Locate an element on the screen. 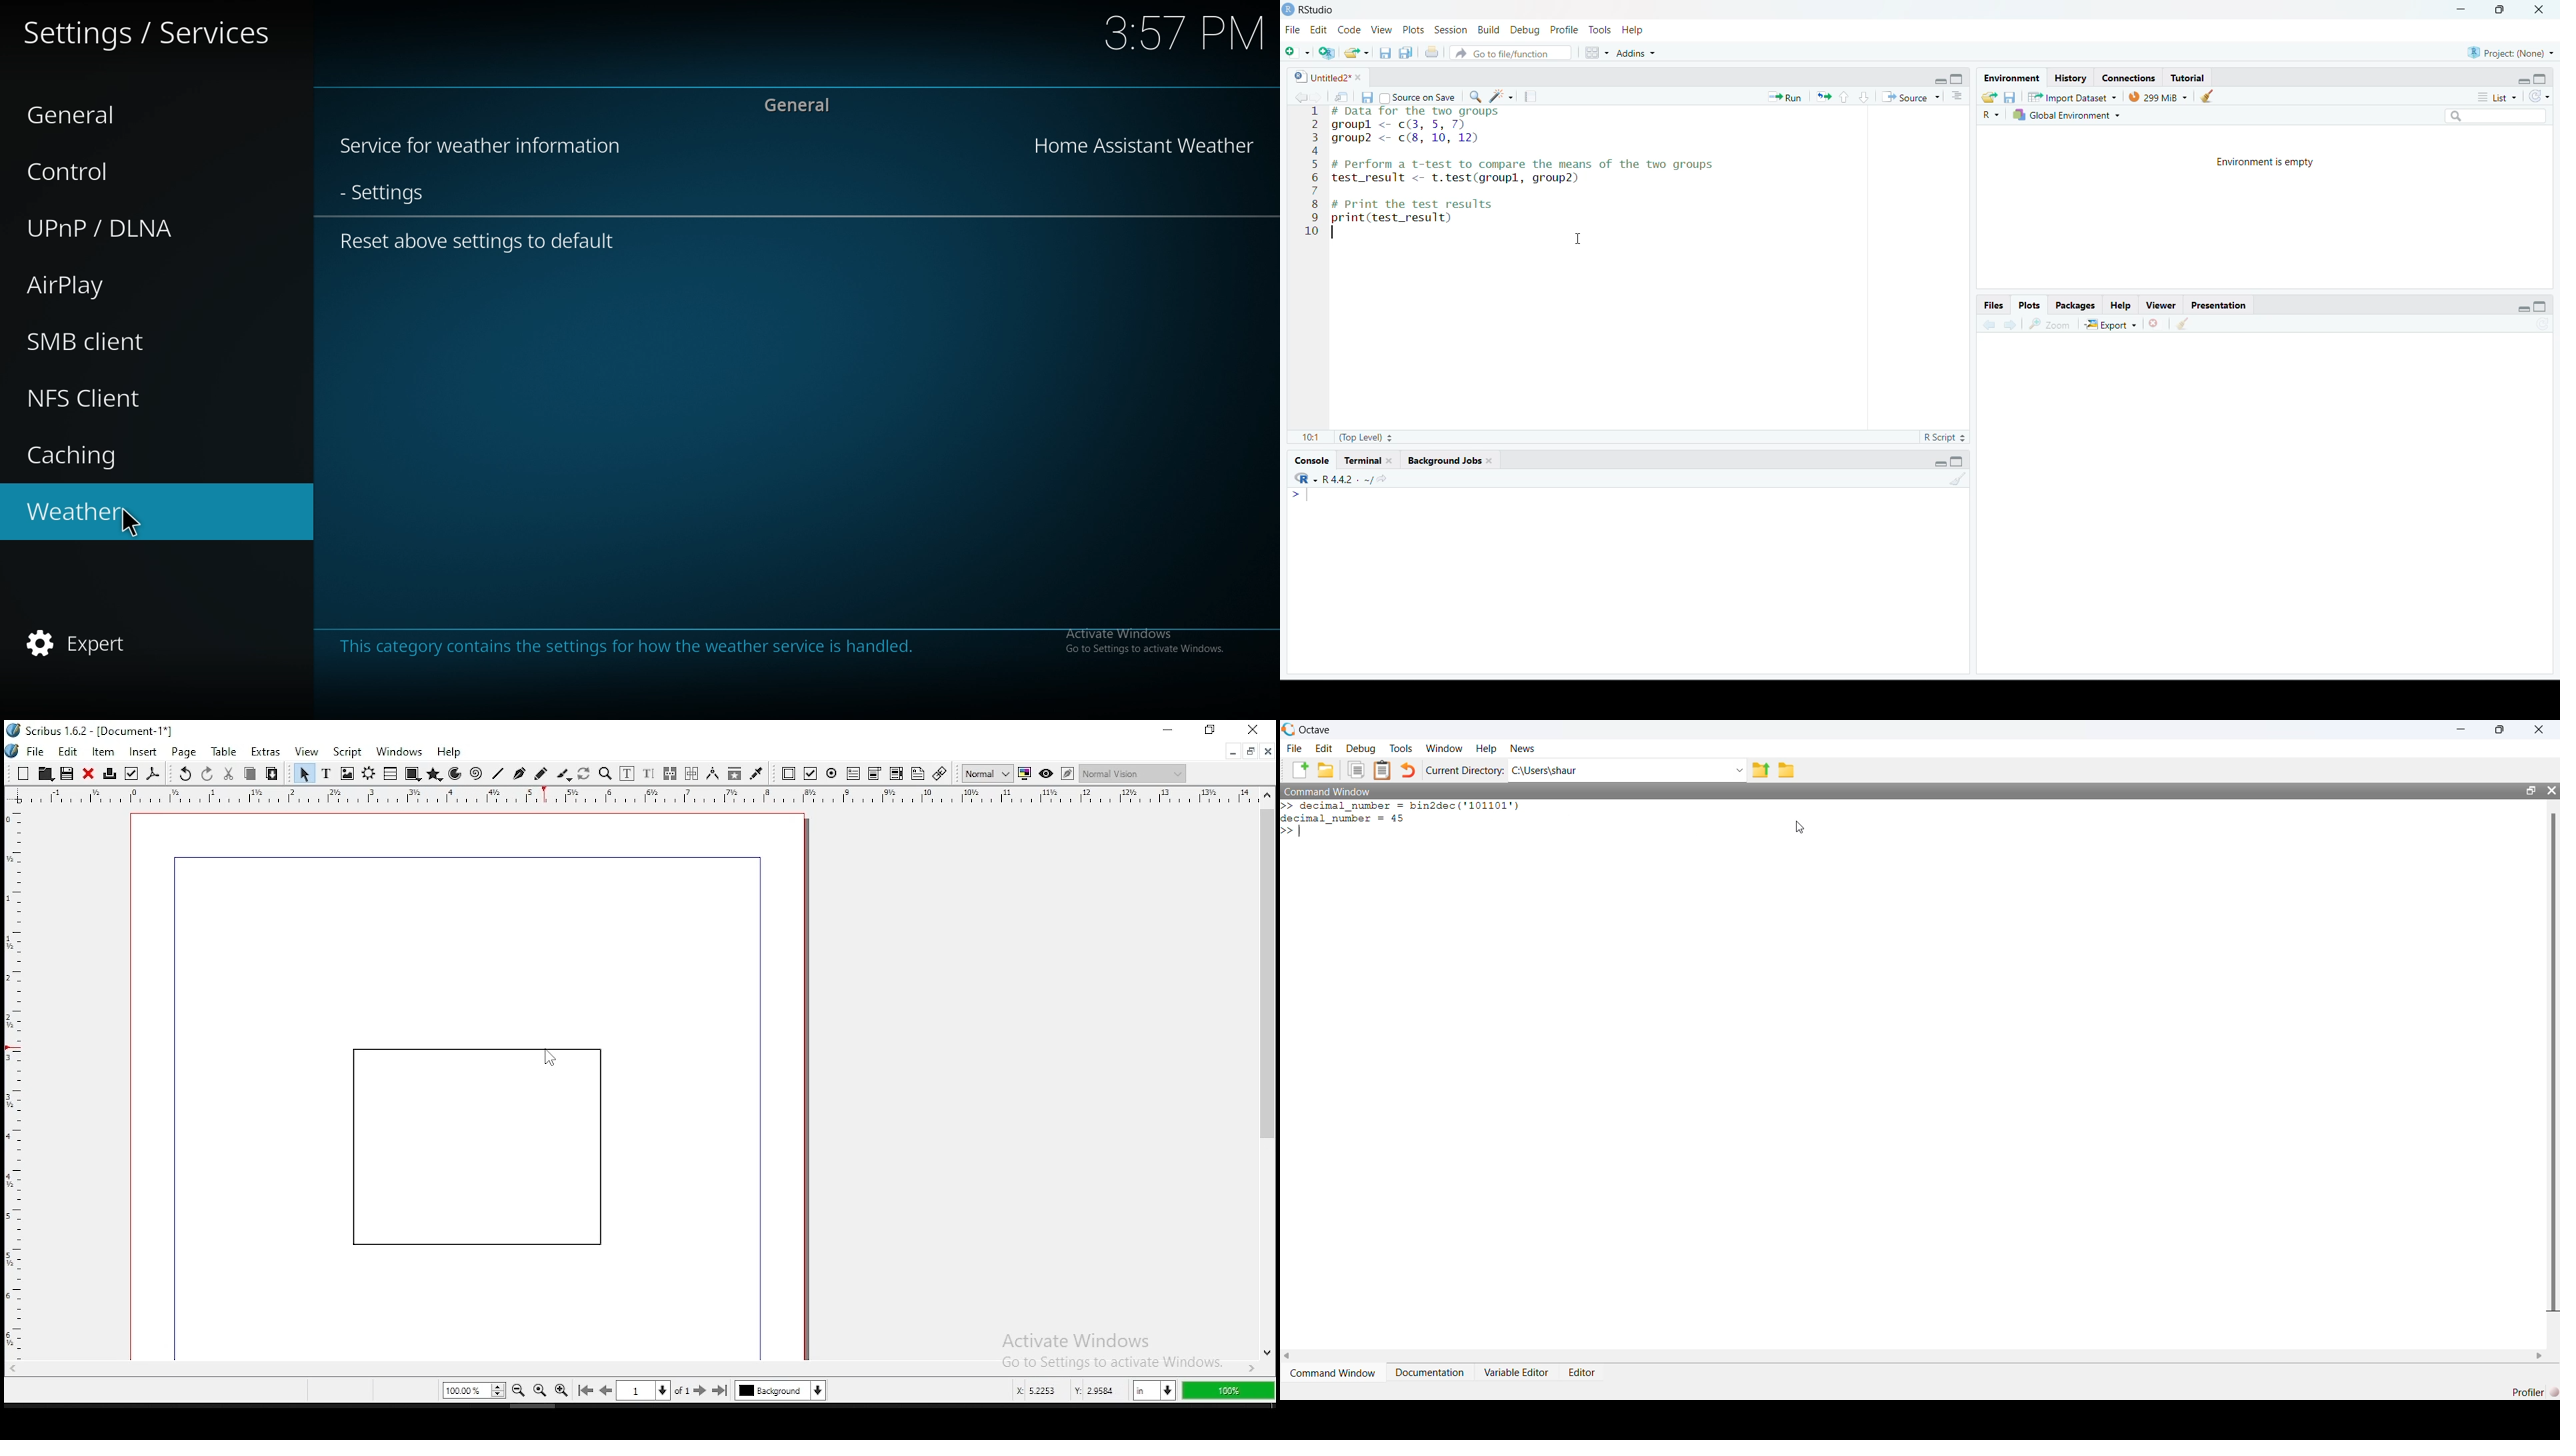 The width and height of the screenshot is (2576, 1456). Terminal is located at coordinates (1361, 461).